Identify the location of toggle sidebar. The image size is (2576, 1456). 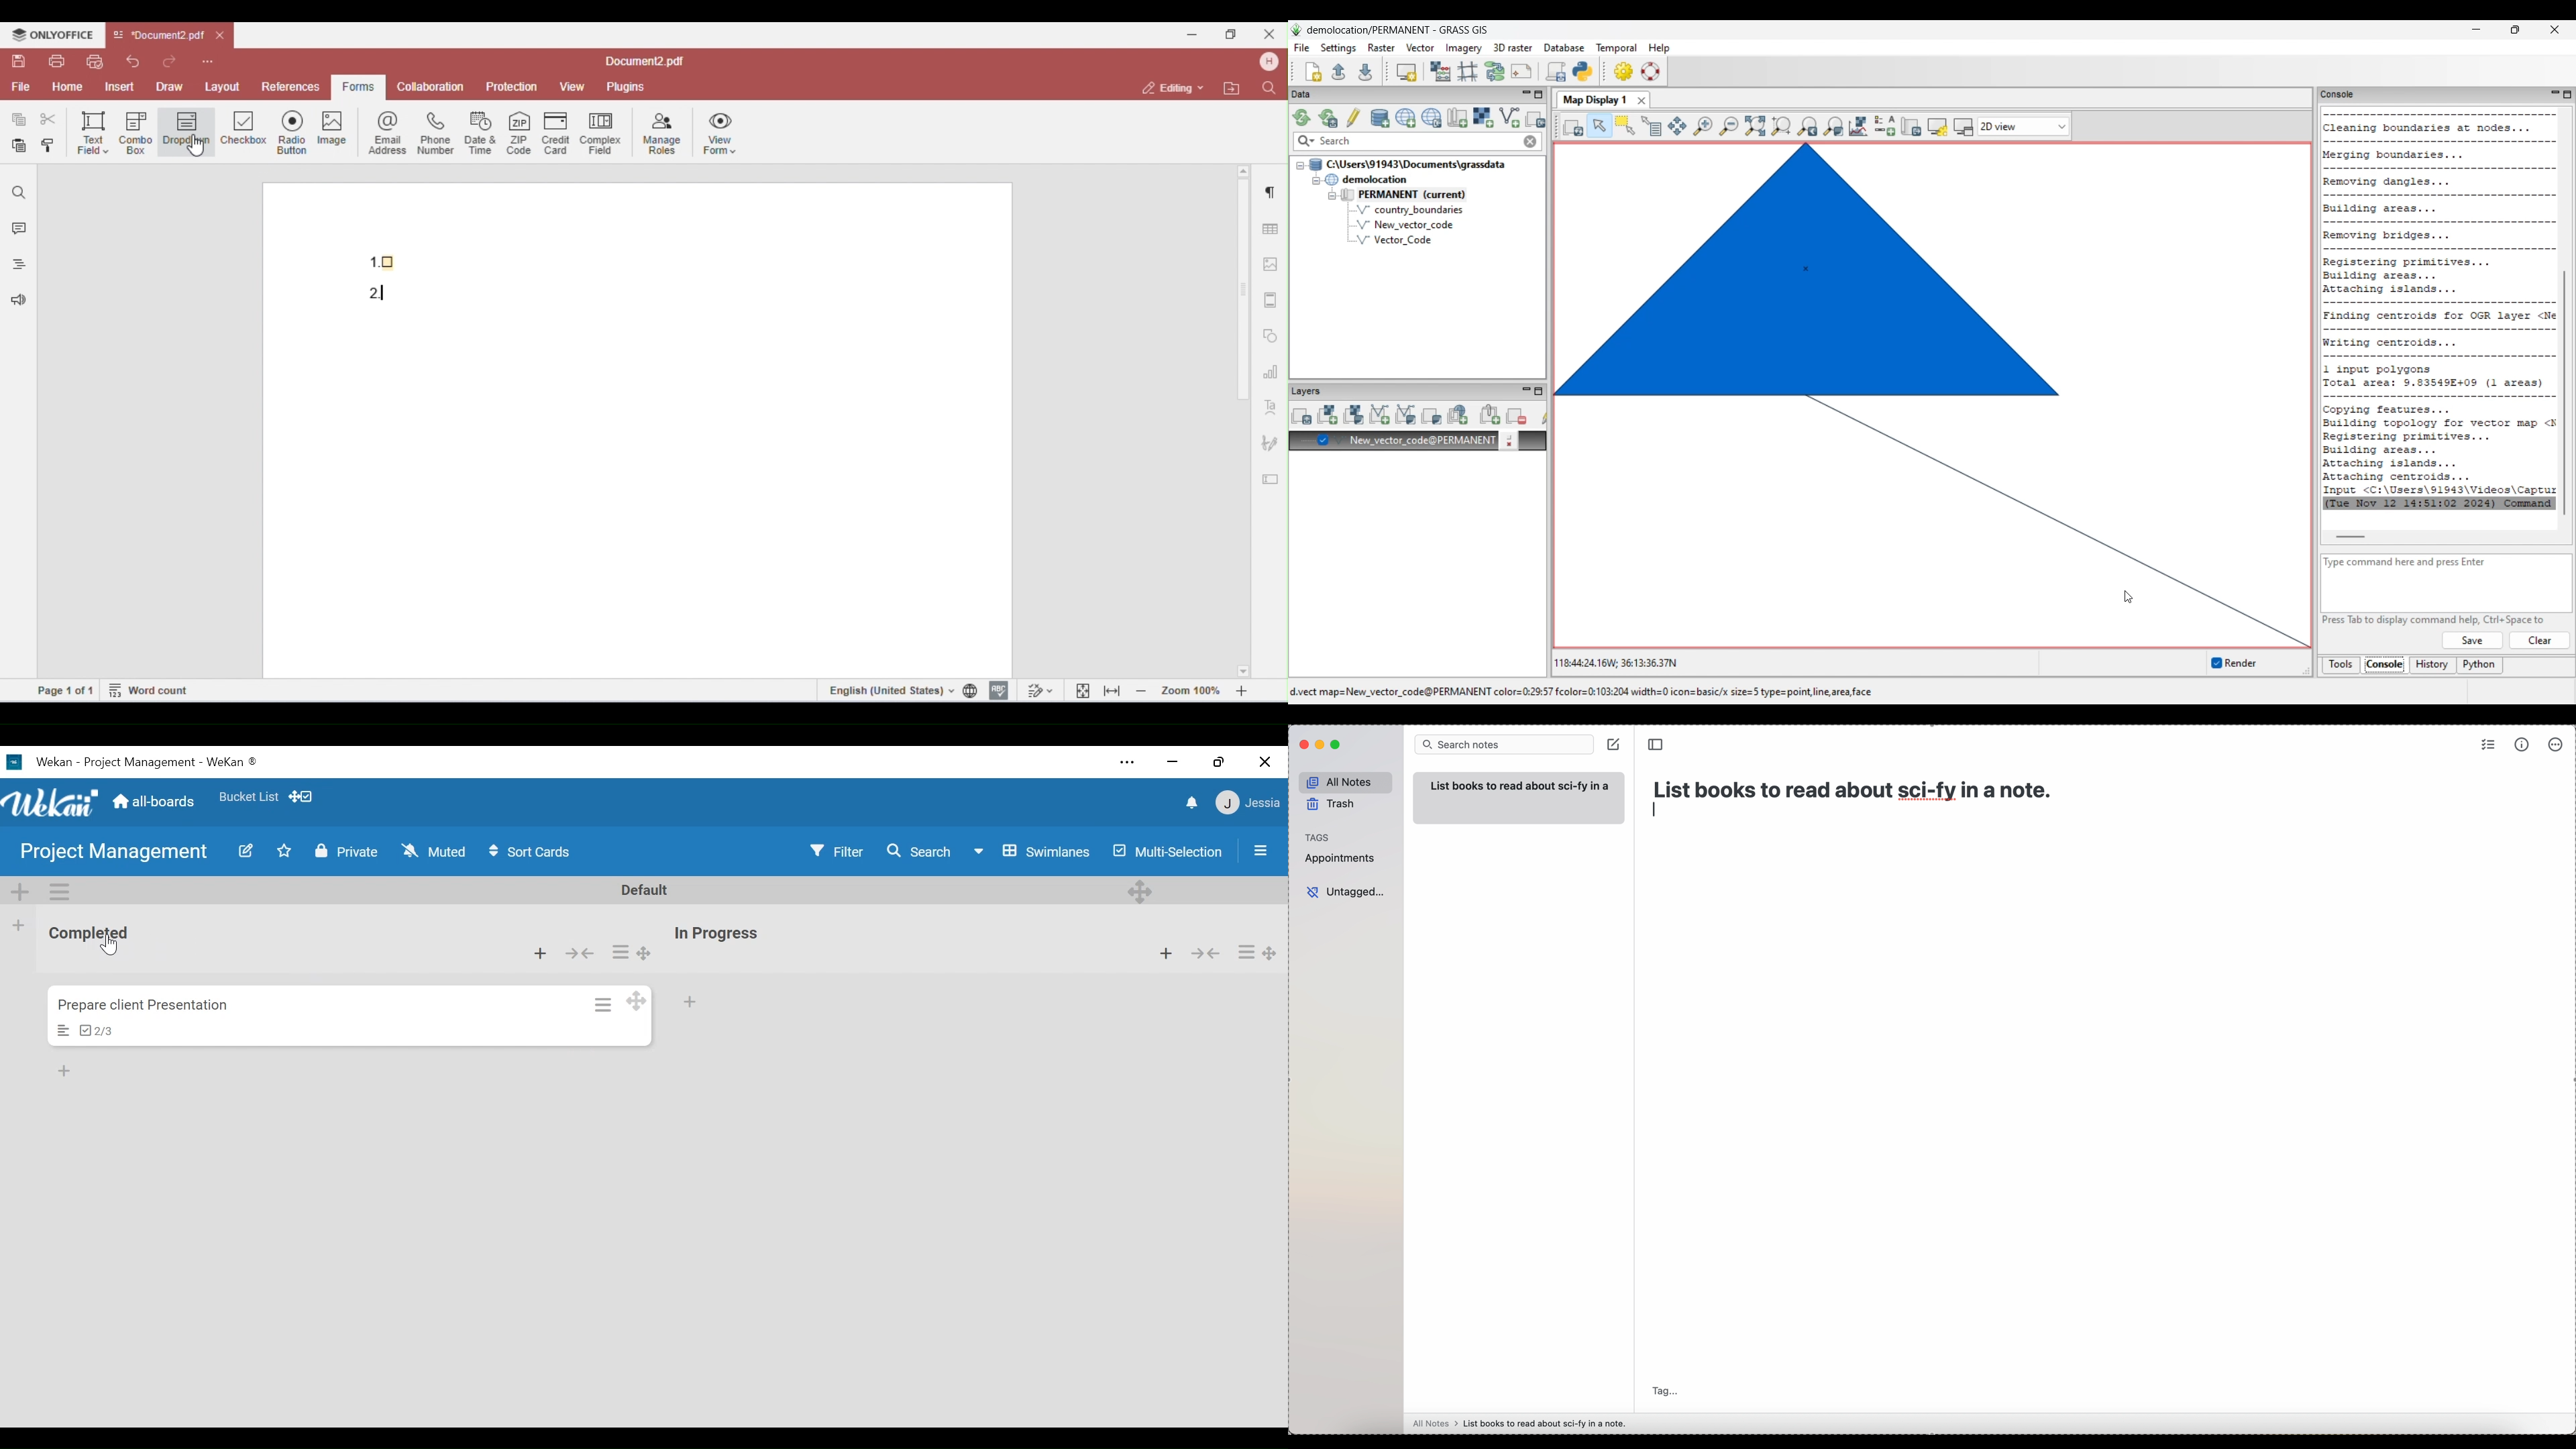
(1657, 744).